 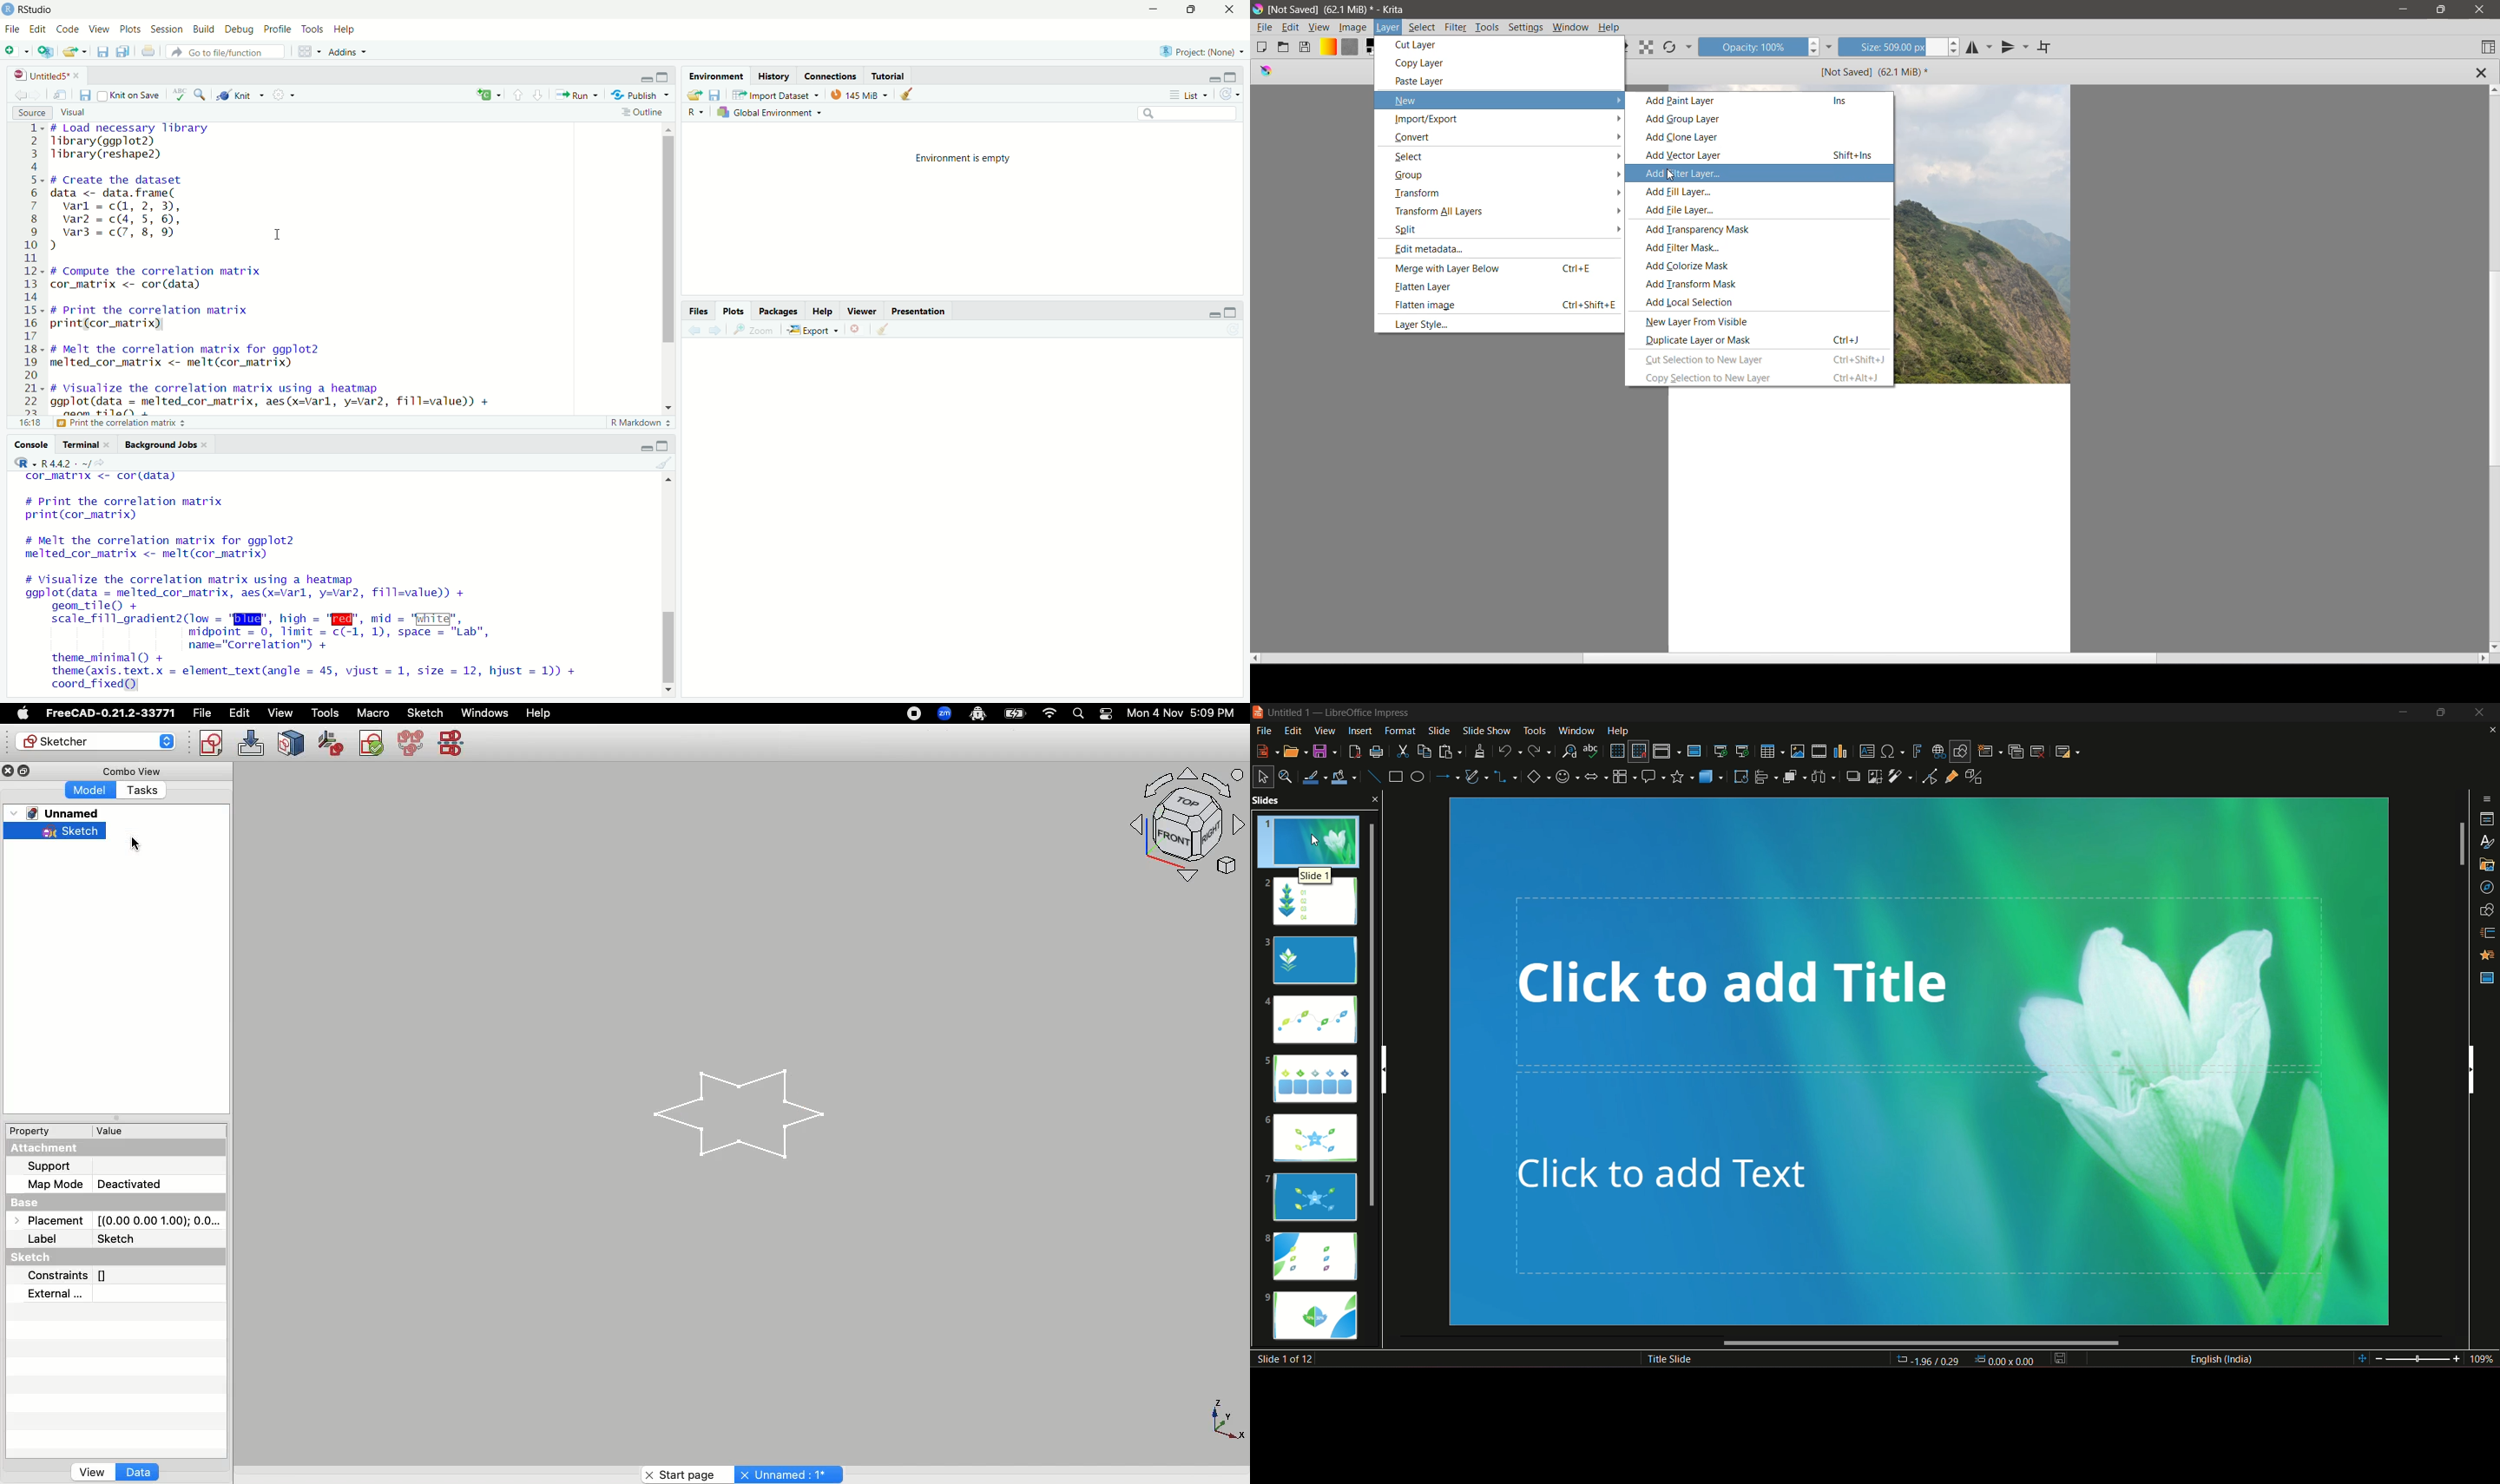 What do you see at coordinates (210, 742) in the screenshot?
I see `Create sketch` at bounding box center [210, 742].